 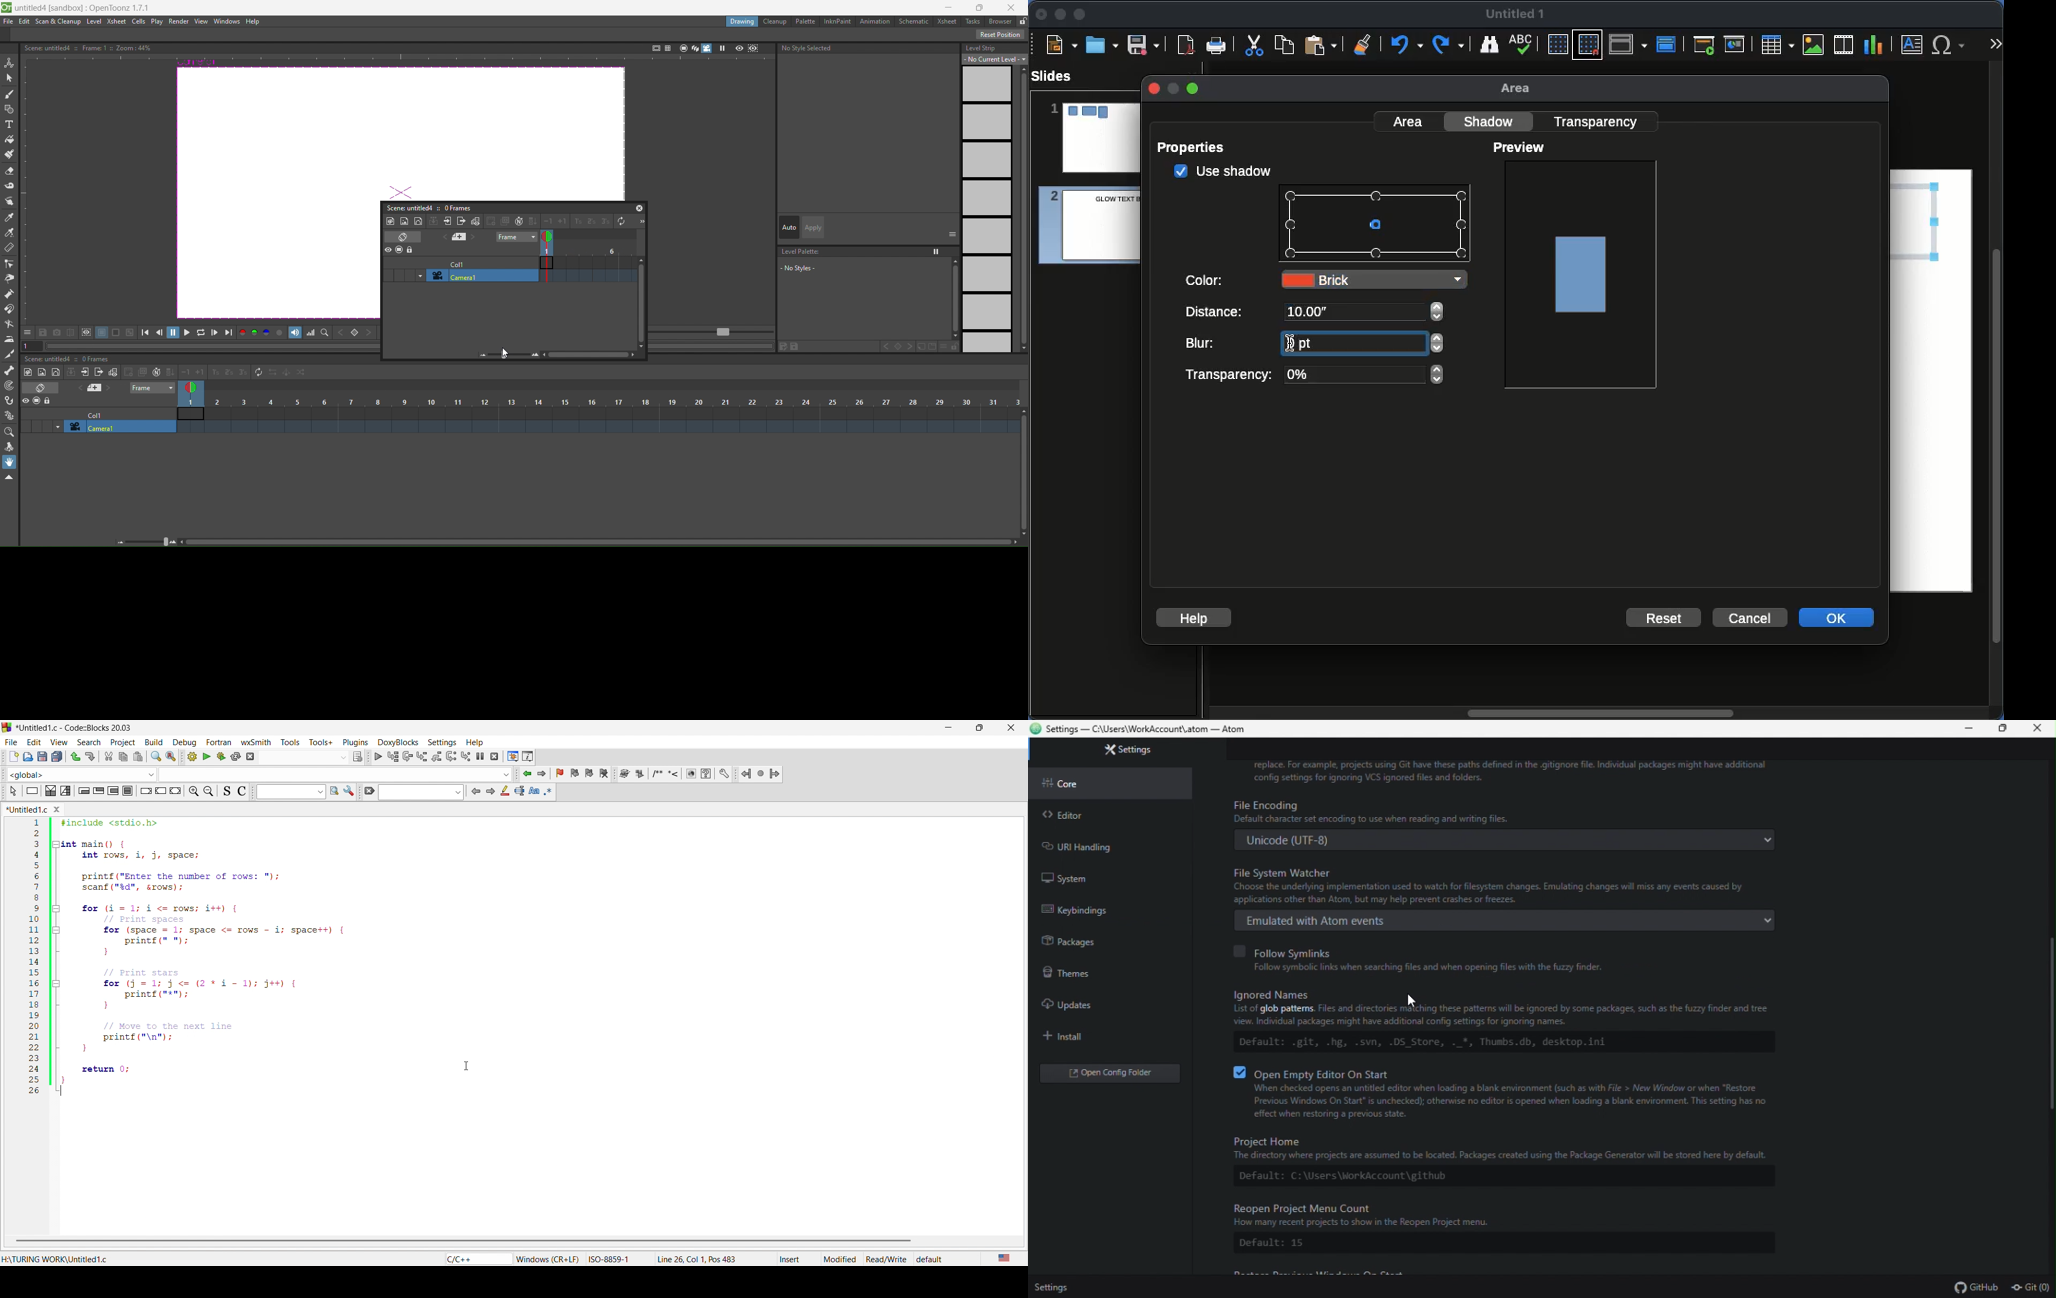 What do you see at coordinates (1665, 616) in the screenshot?
I see `Reset` at bounding box center [1665, 616].